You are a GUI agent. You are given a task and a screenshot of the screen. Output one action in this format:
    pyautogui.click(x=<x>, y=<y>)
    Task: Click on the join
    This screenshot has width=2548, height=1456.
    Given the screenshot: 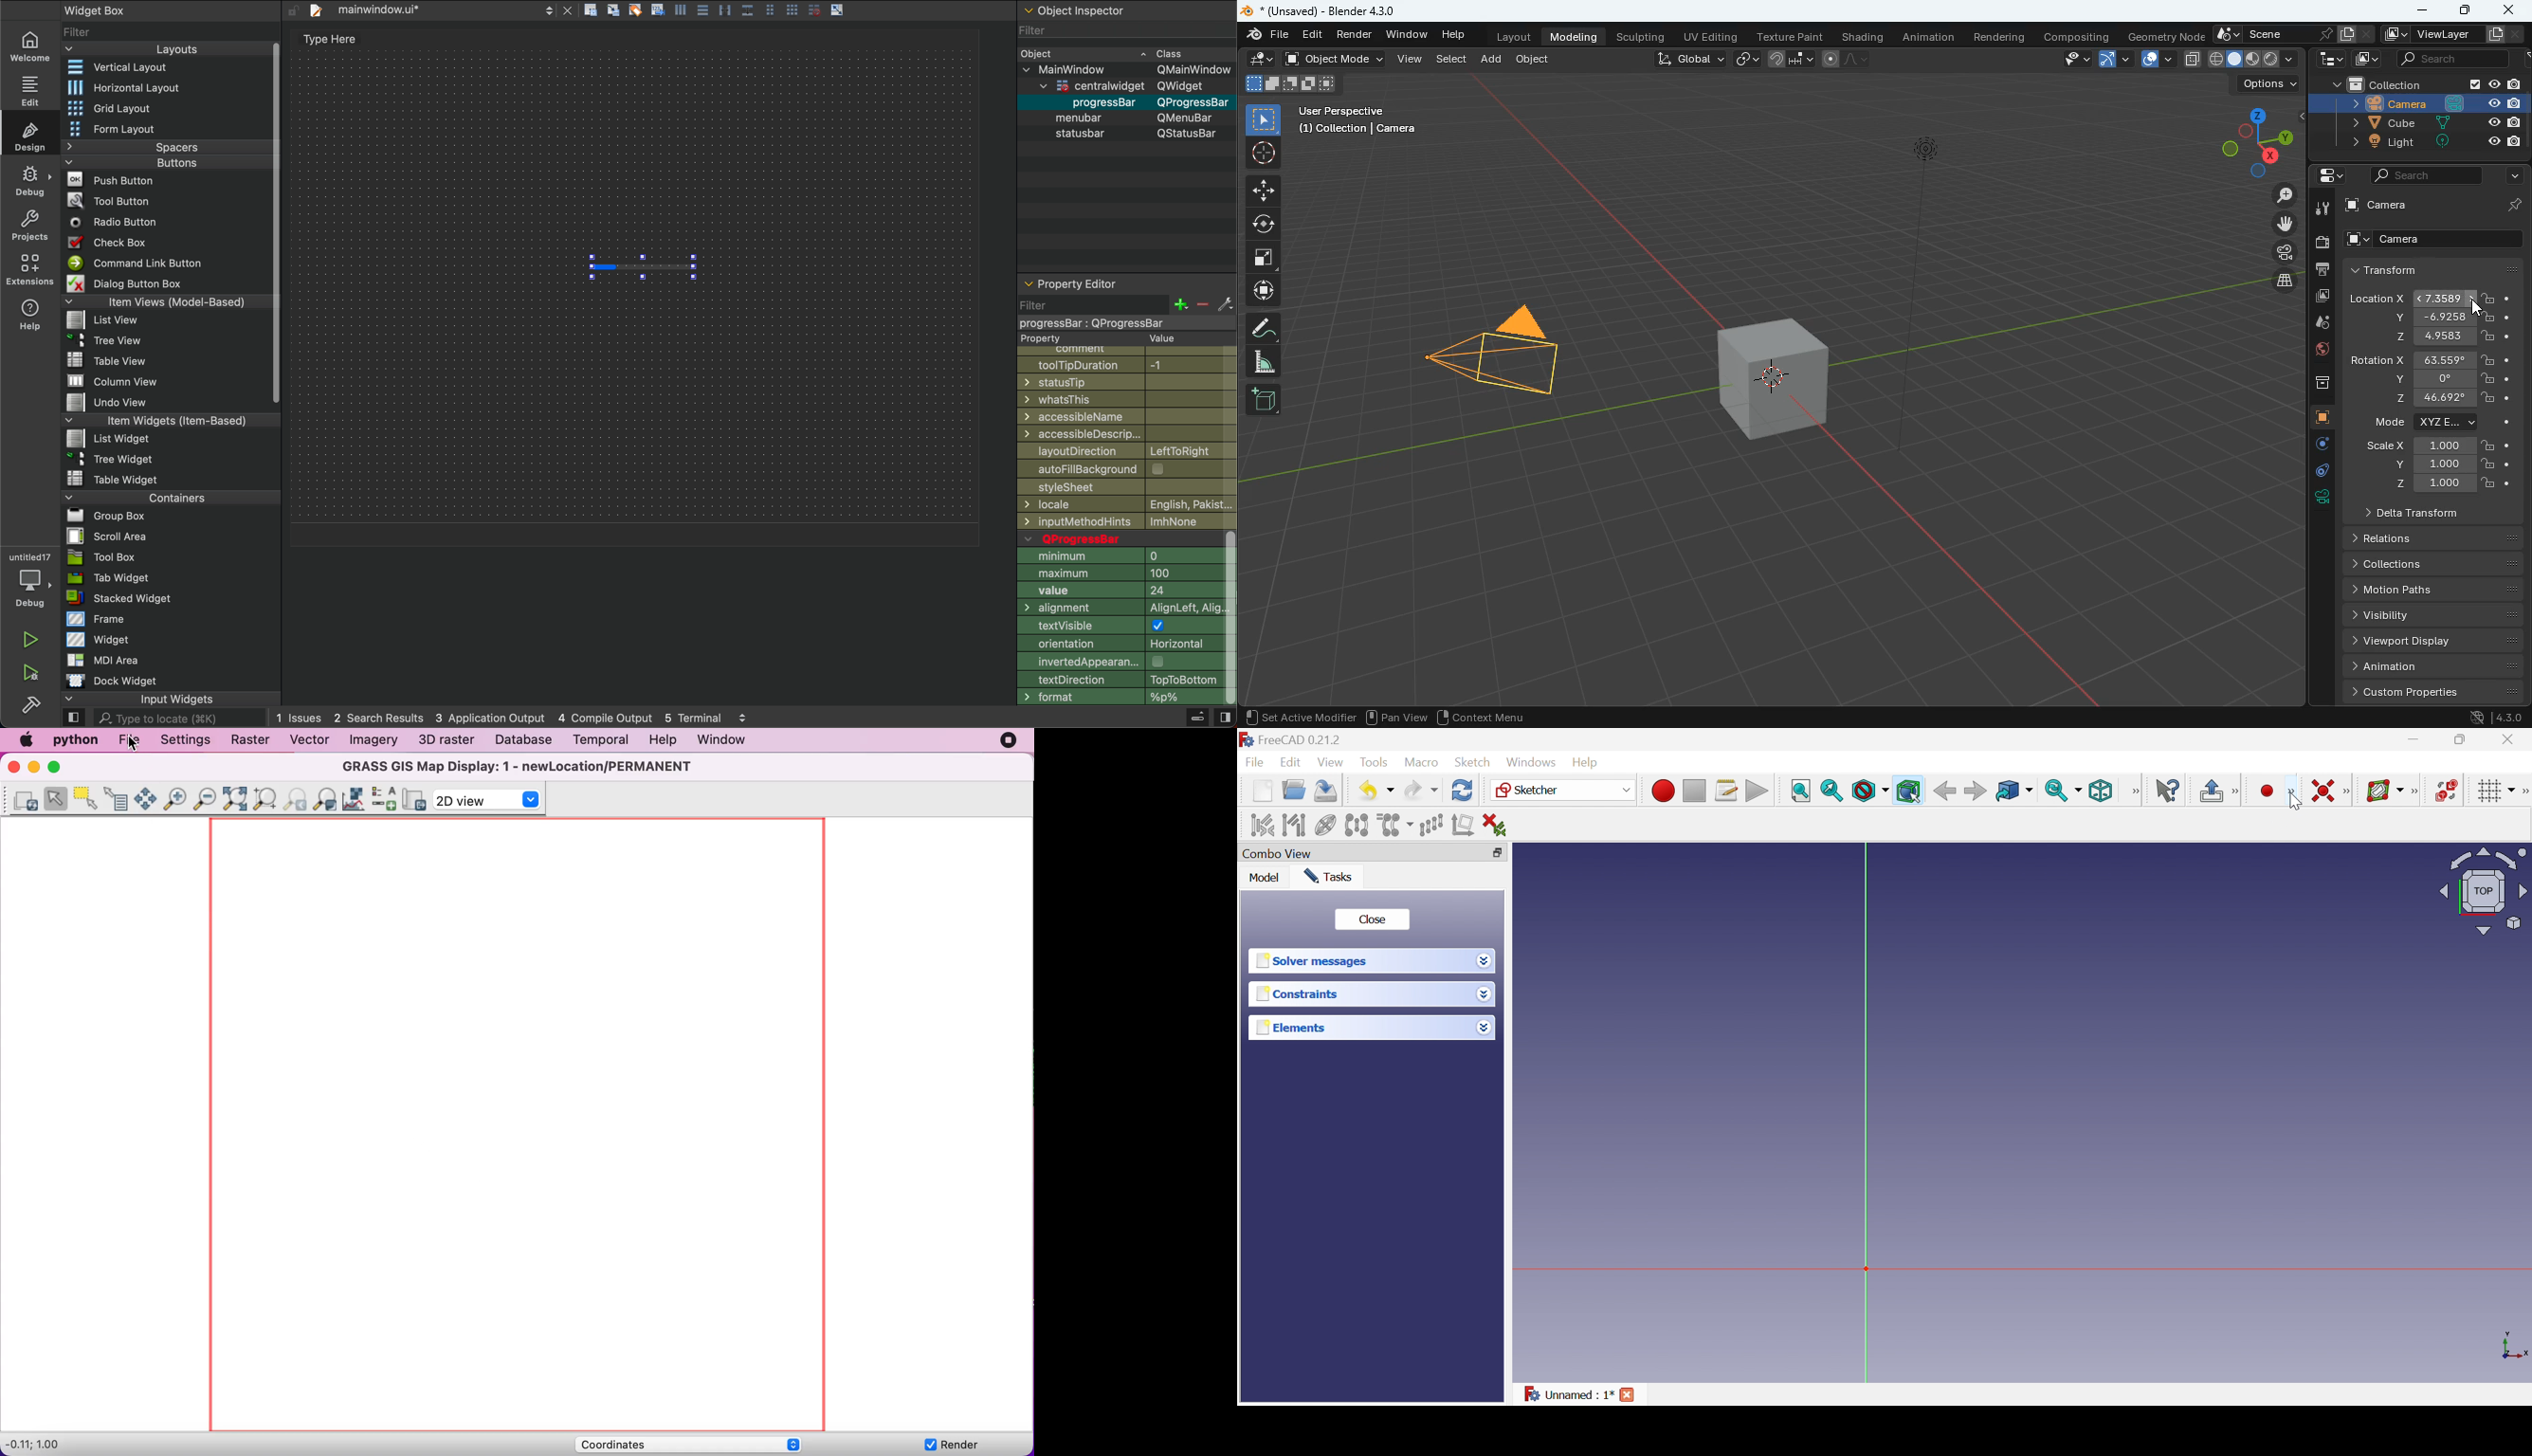 What is the action you would take?
    pyautogui.click(x=1788, y=61)
    